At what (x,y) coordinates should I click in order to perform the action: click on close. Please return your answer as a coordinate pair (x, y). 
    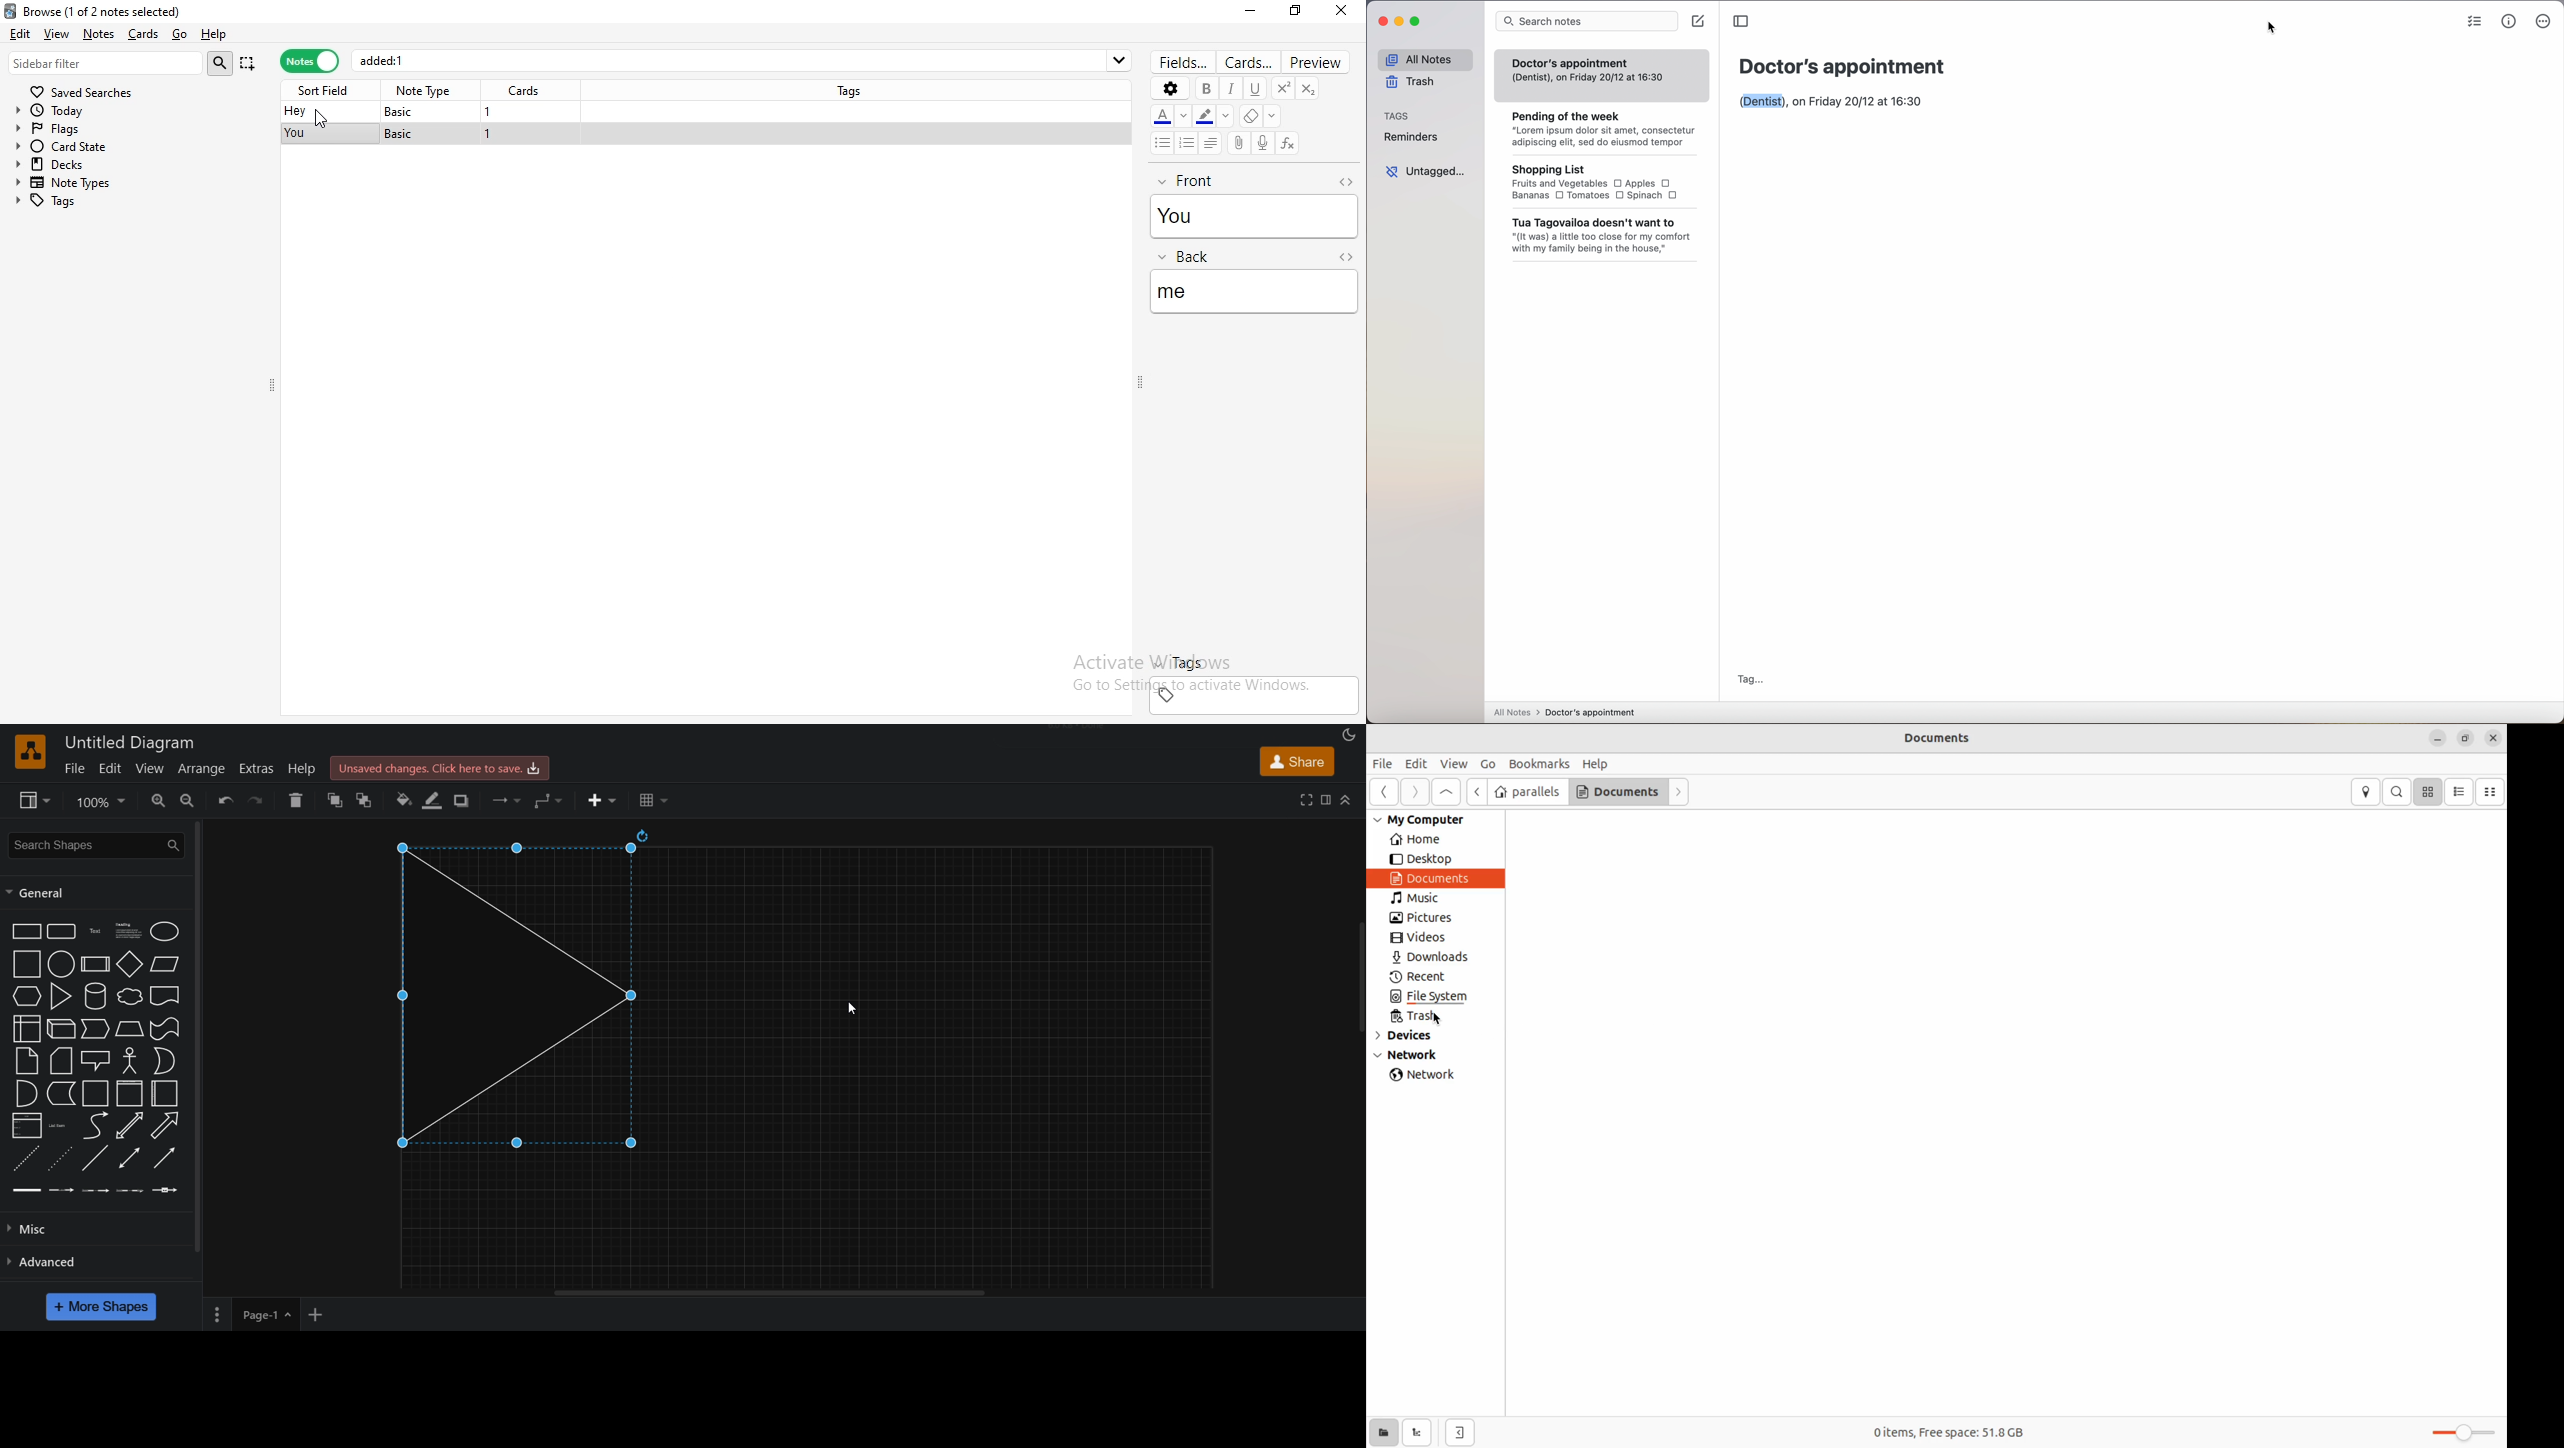
    Looking at the image, I should click on (2493, 738).